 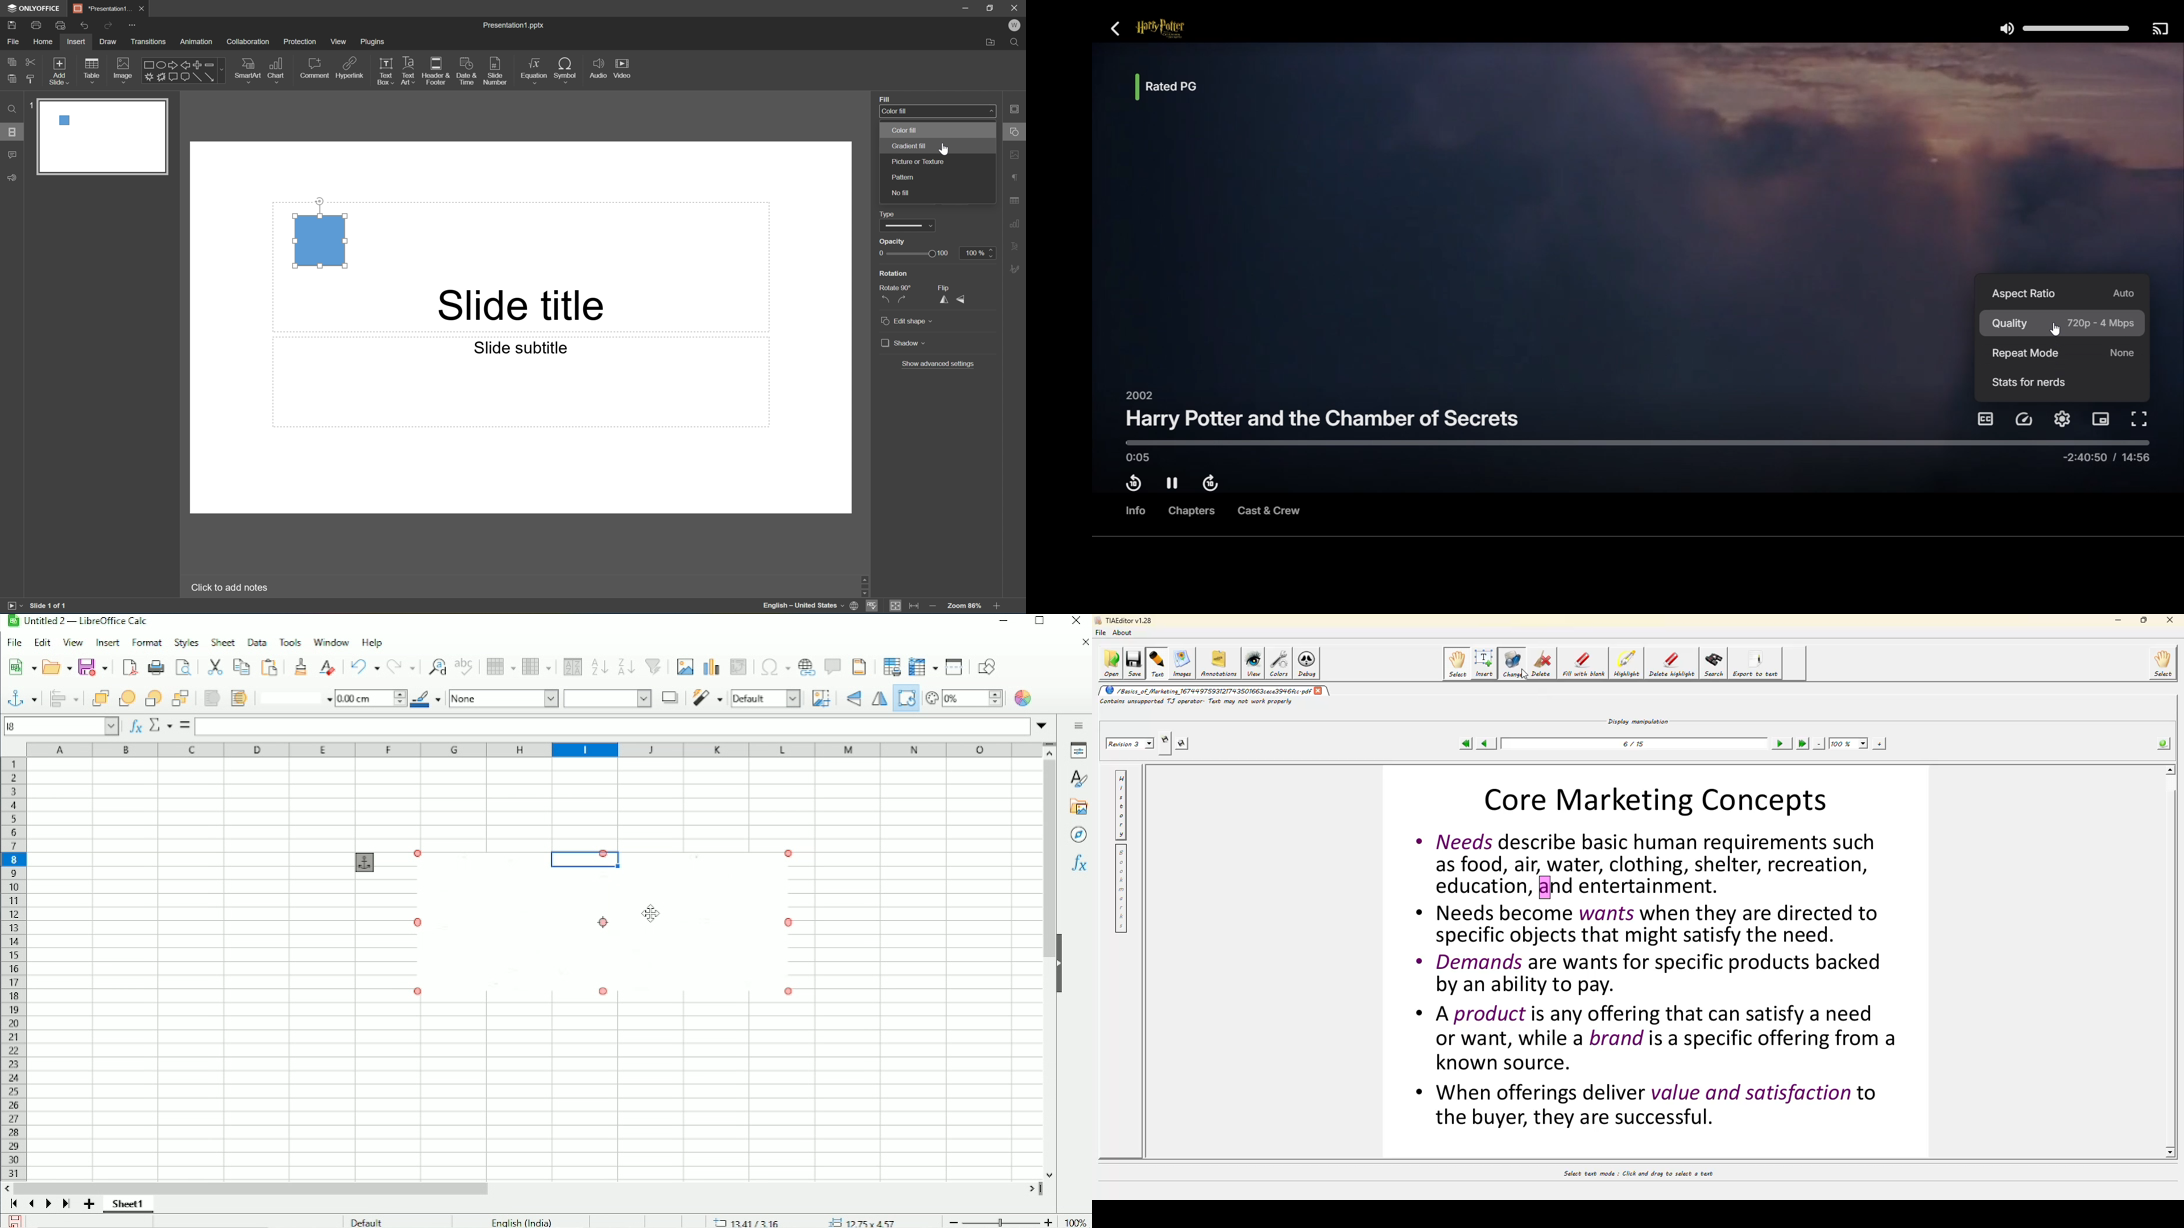 I want to click on Scroll Bar, so click(x=995, y=583).